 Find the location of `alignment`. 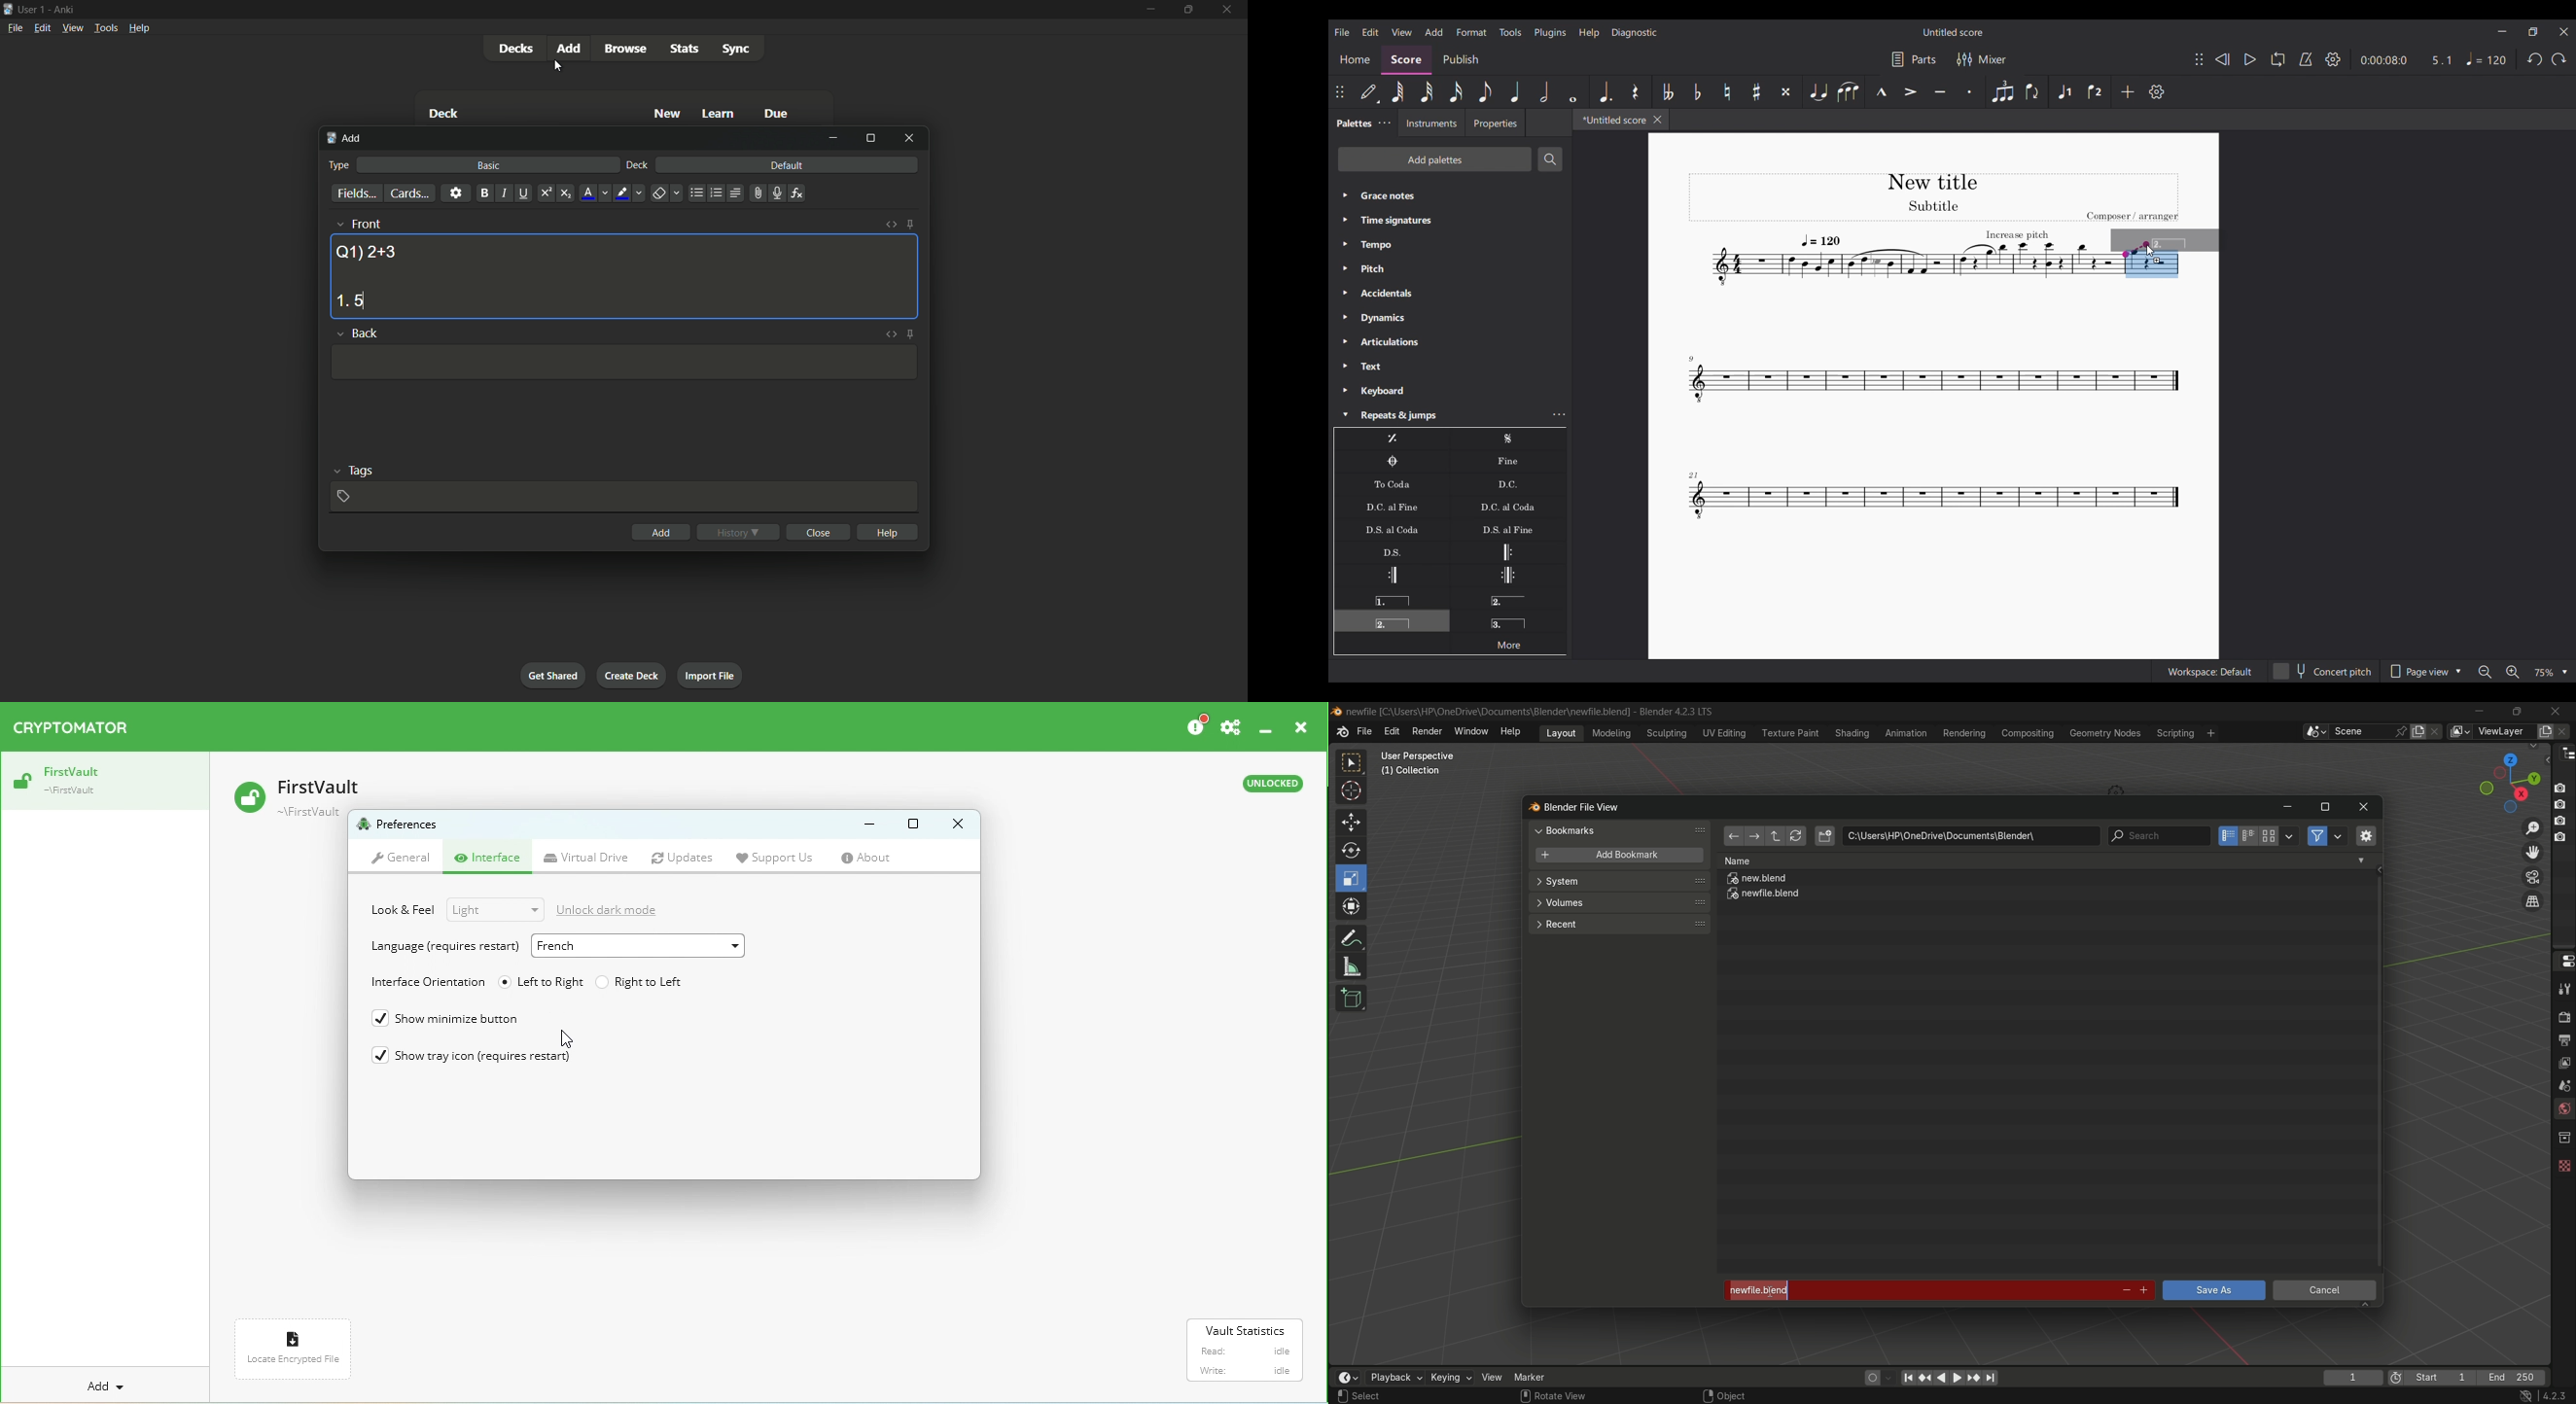

alignment is located at coordinates (735, 194).